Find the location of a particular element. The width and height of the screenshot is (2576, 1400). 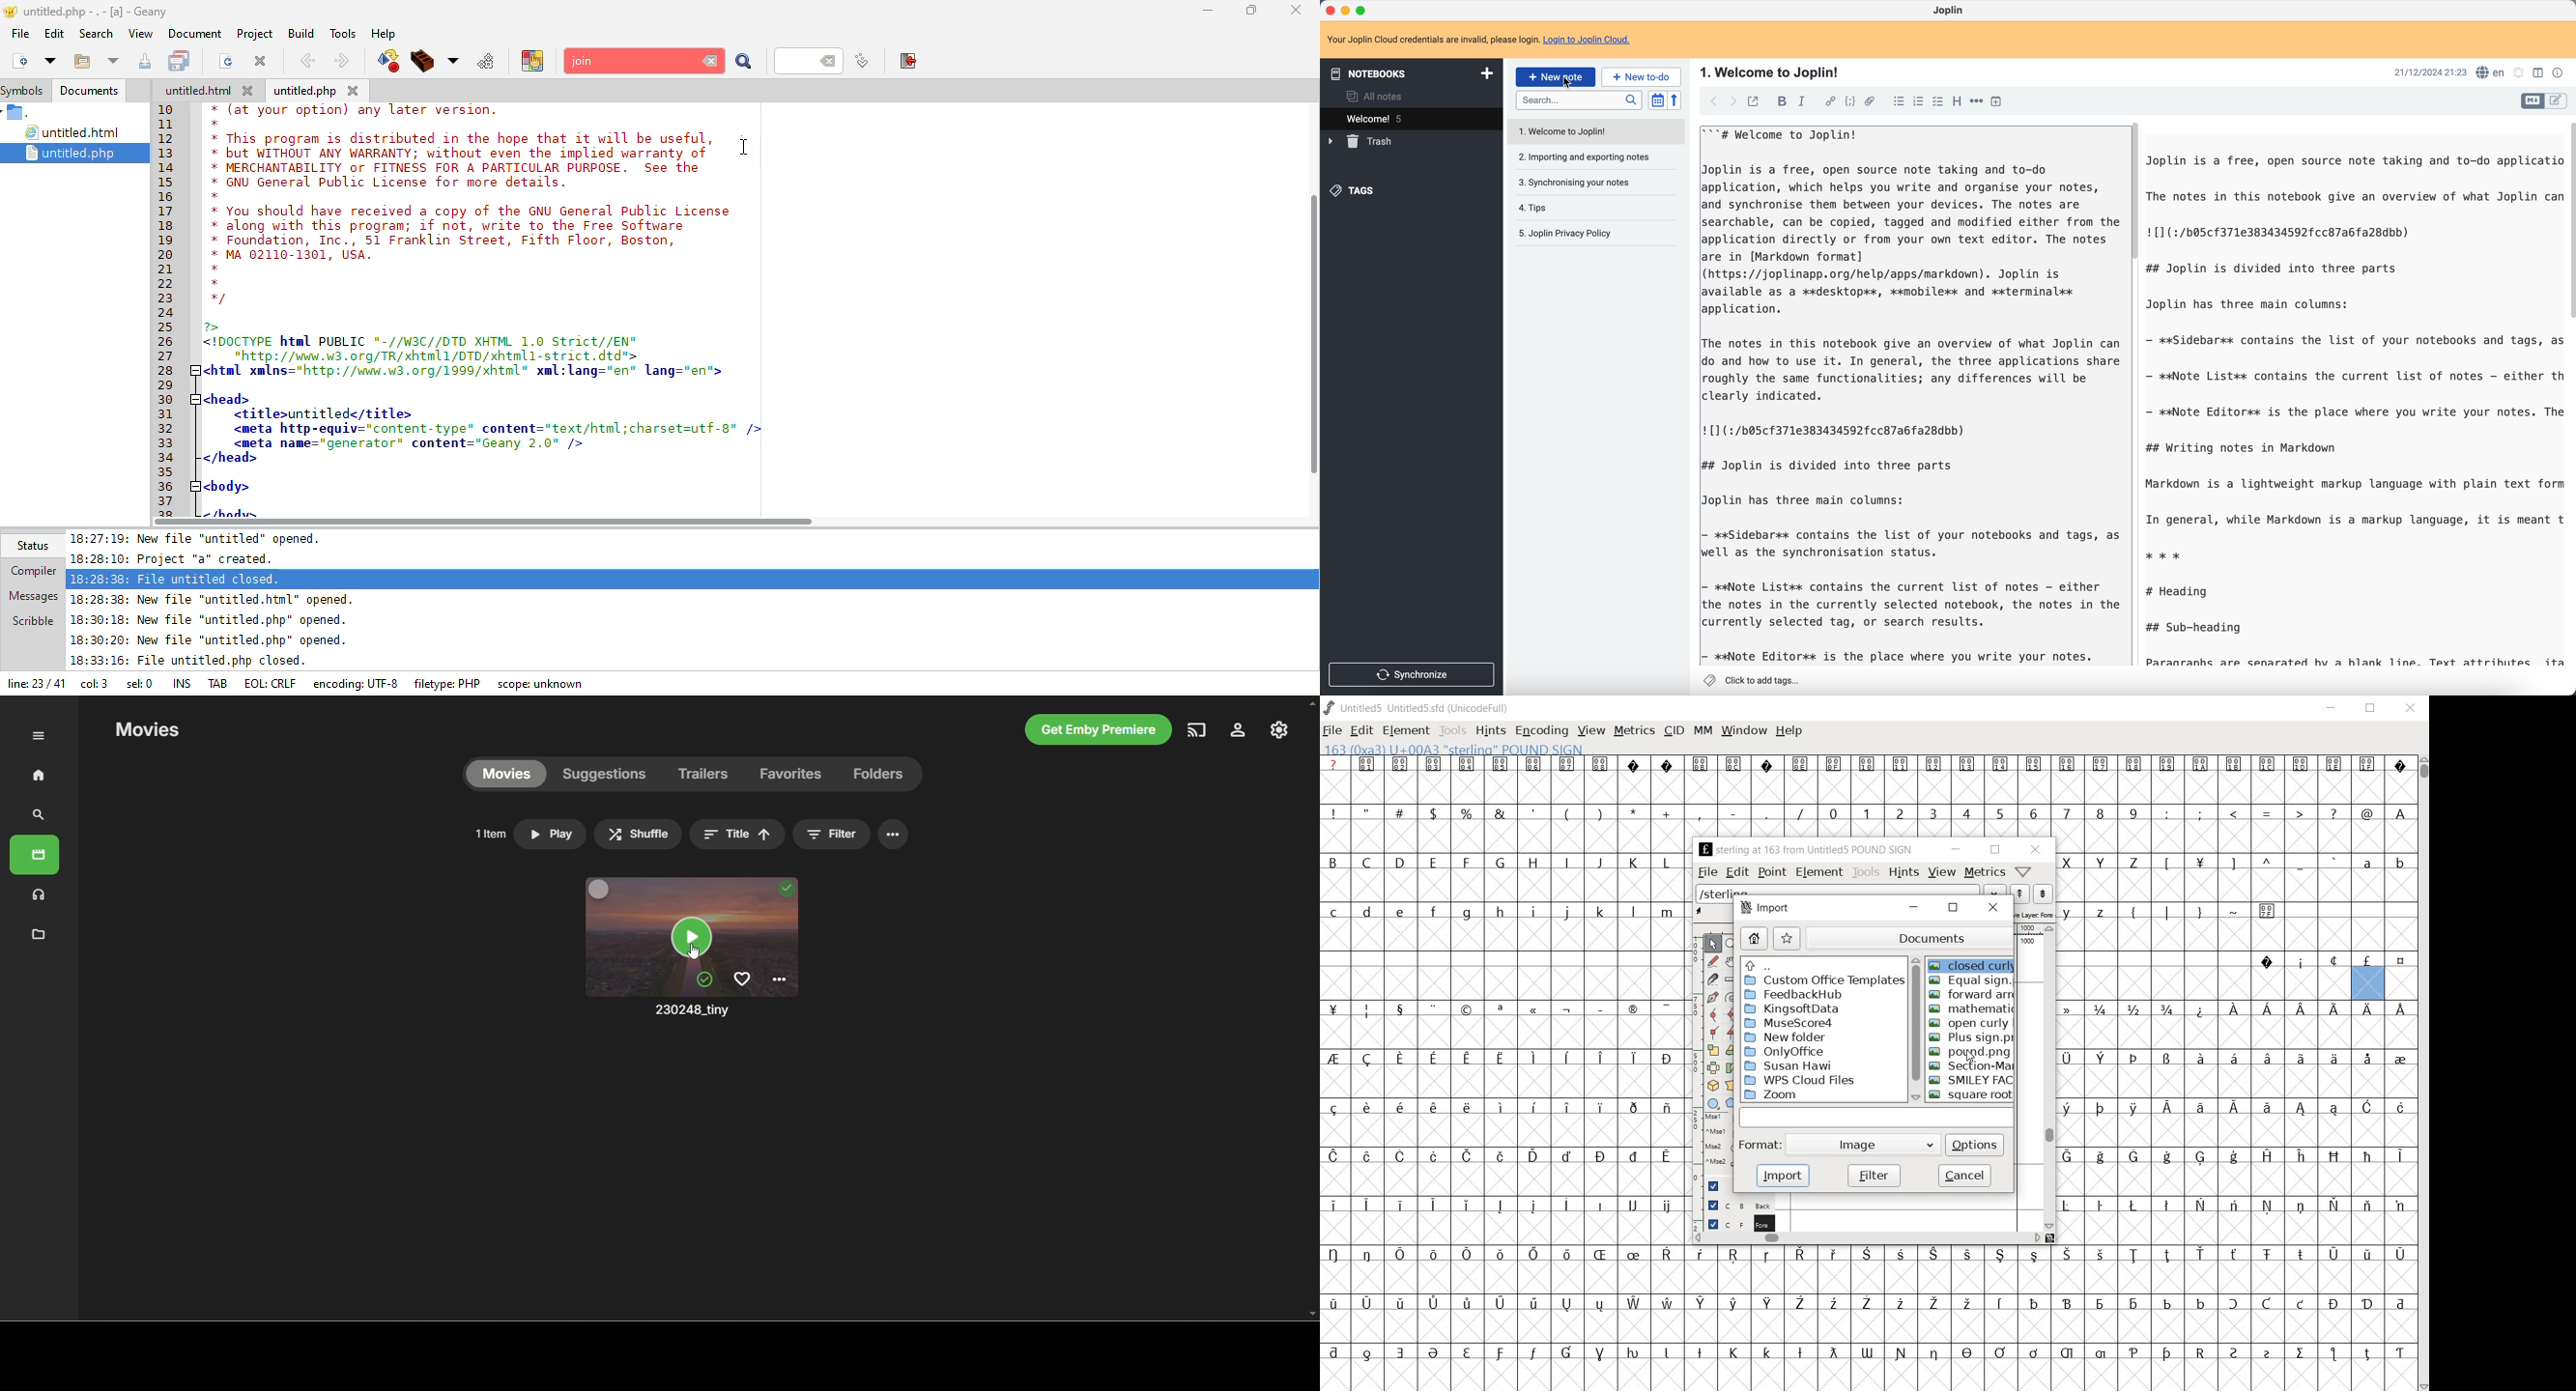

Symbol is located at coordinates (1767, 1256).